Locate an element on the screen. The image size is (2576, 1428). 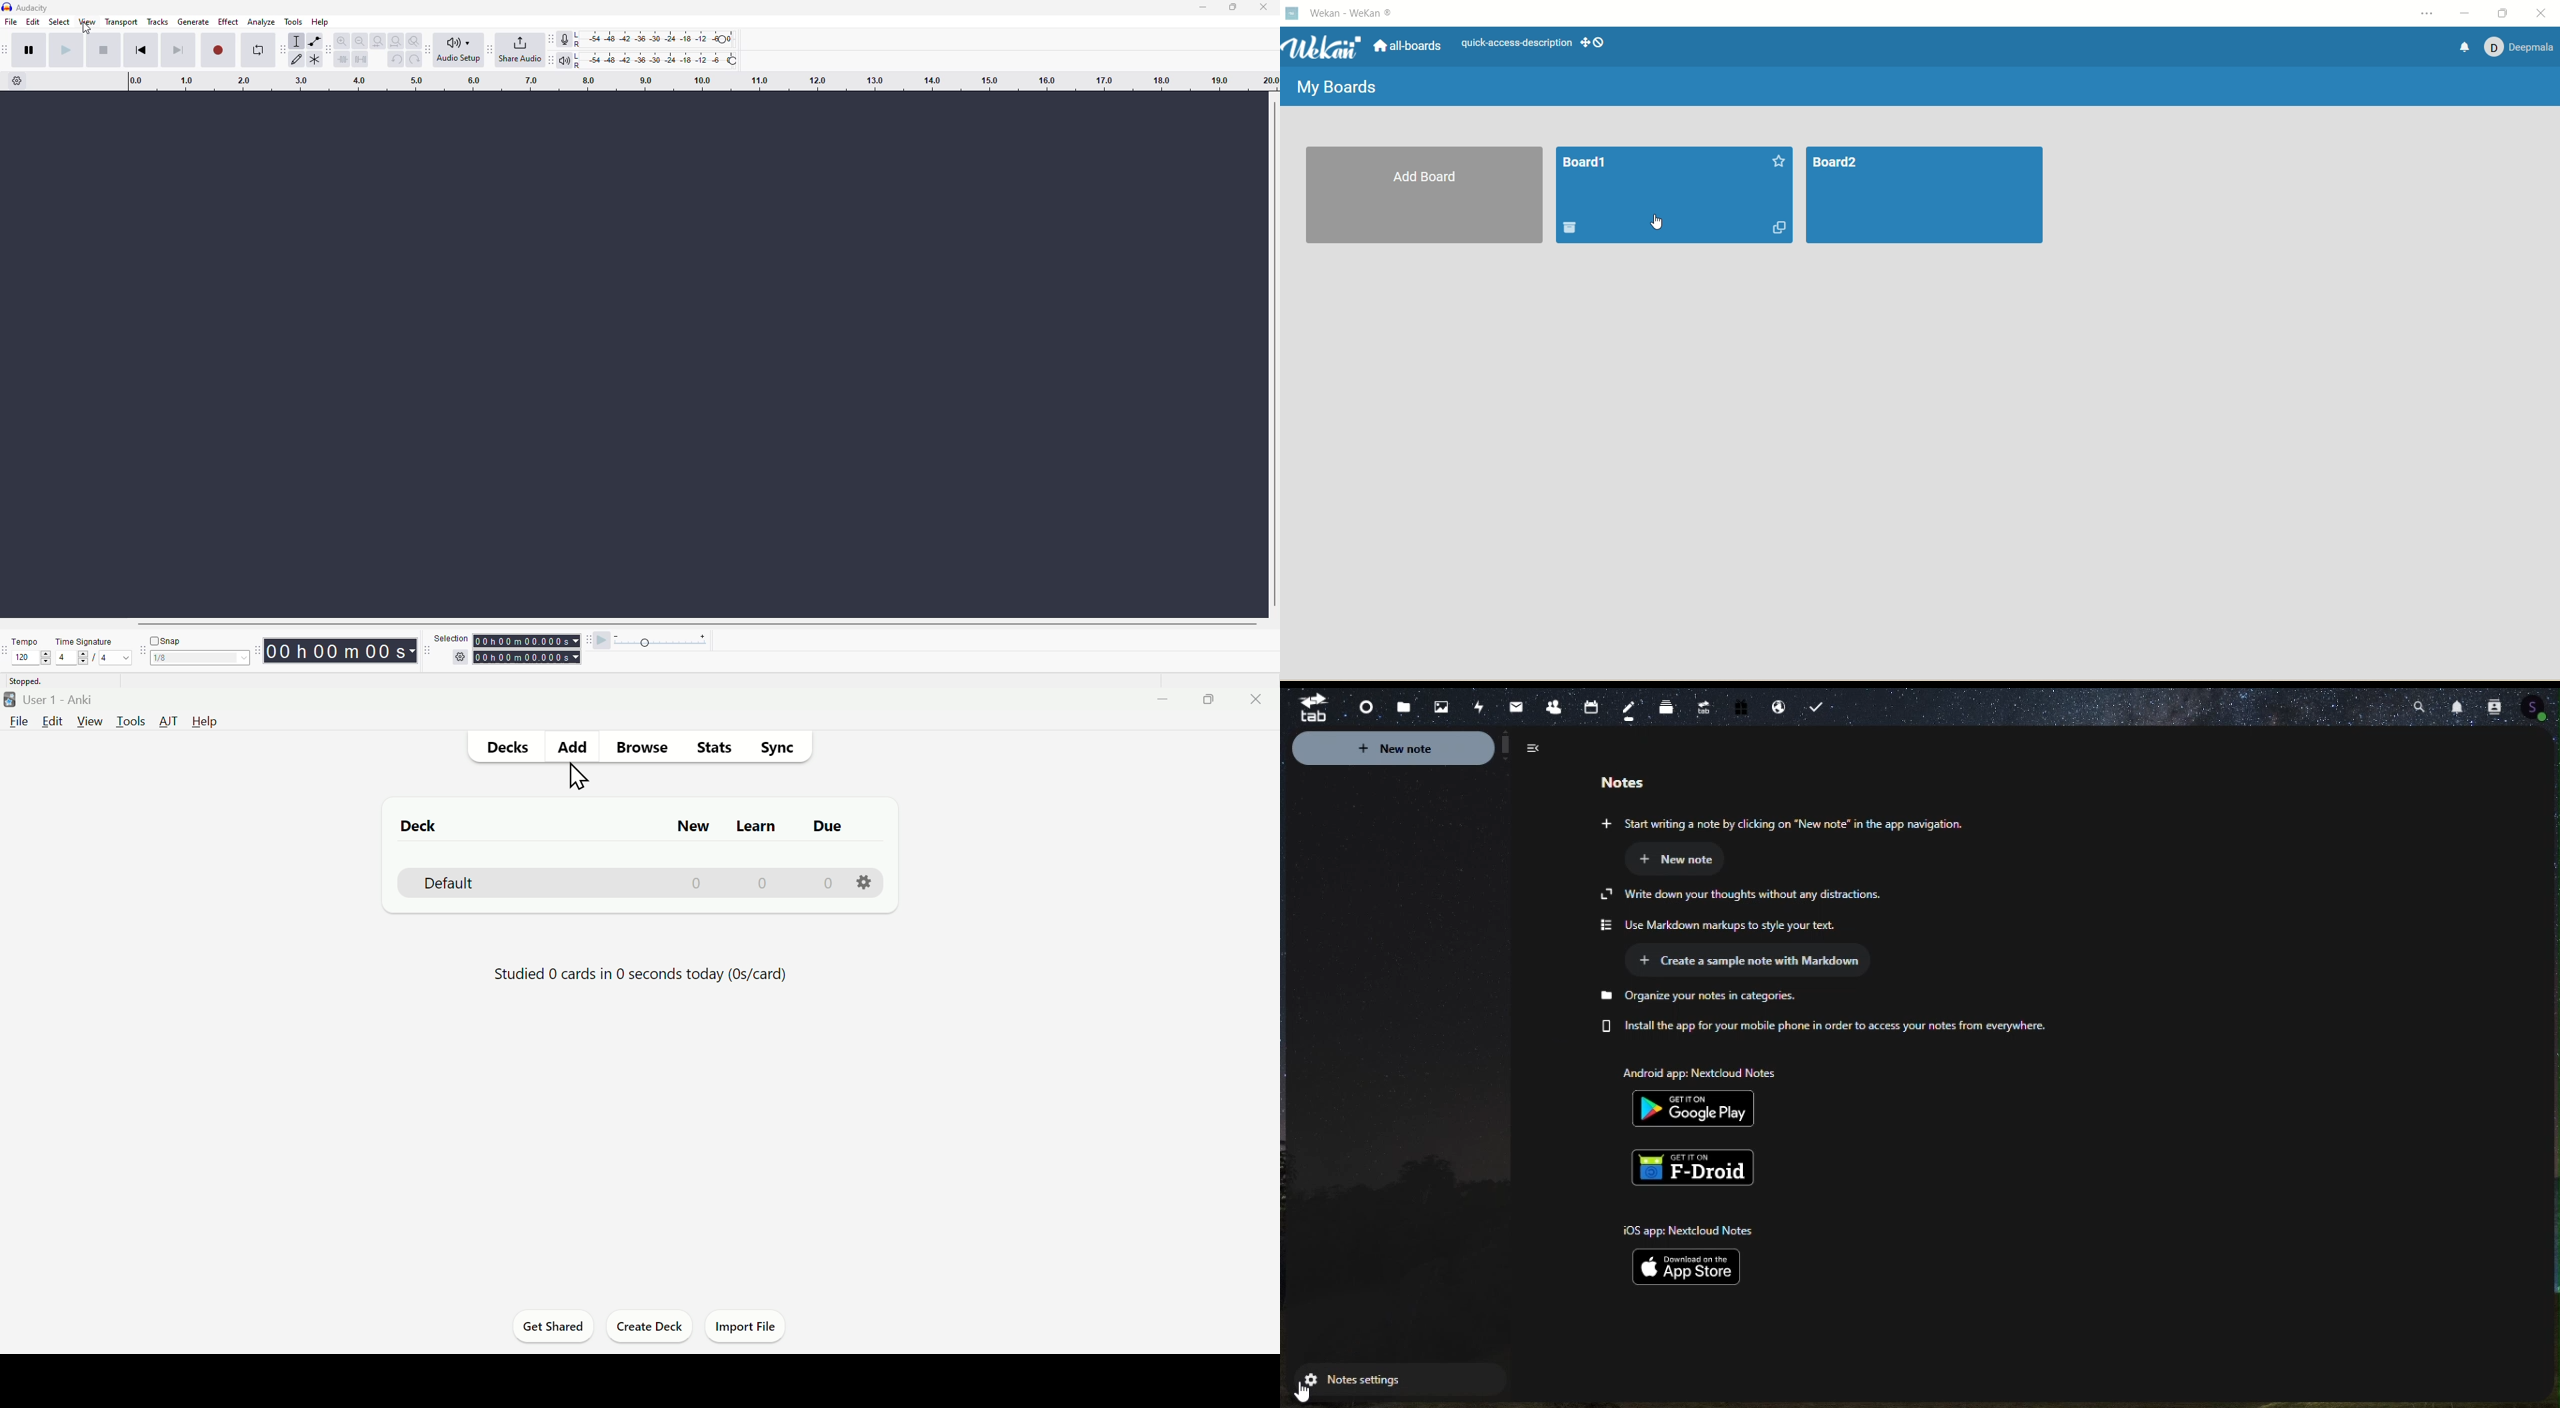
Maximize is located at coordinates (1207, 700).